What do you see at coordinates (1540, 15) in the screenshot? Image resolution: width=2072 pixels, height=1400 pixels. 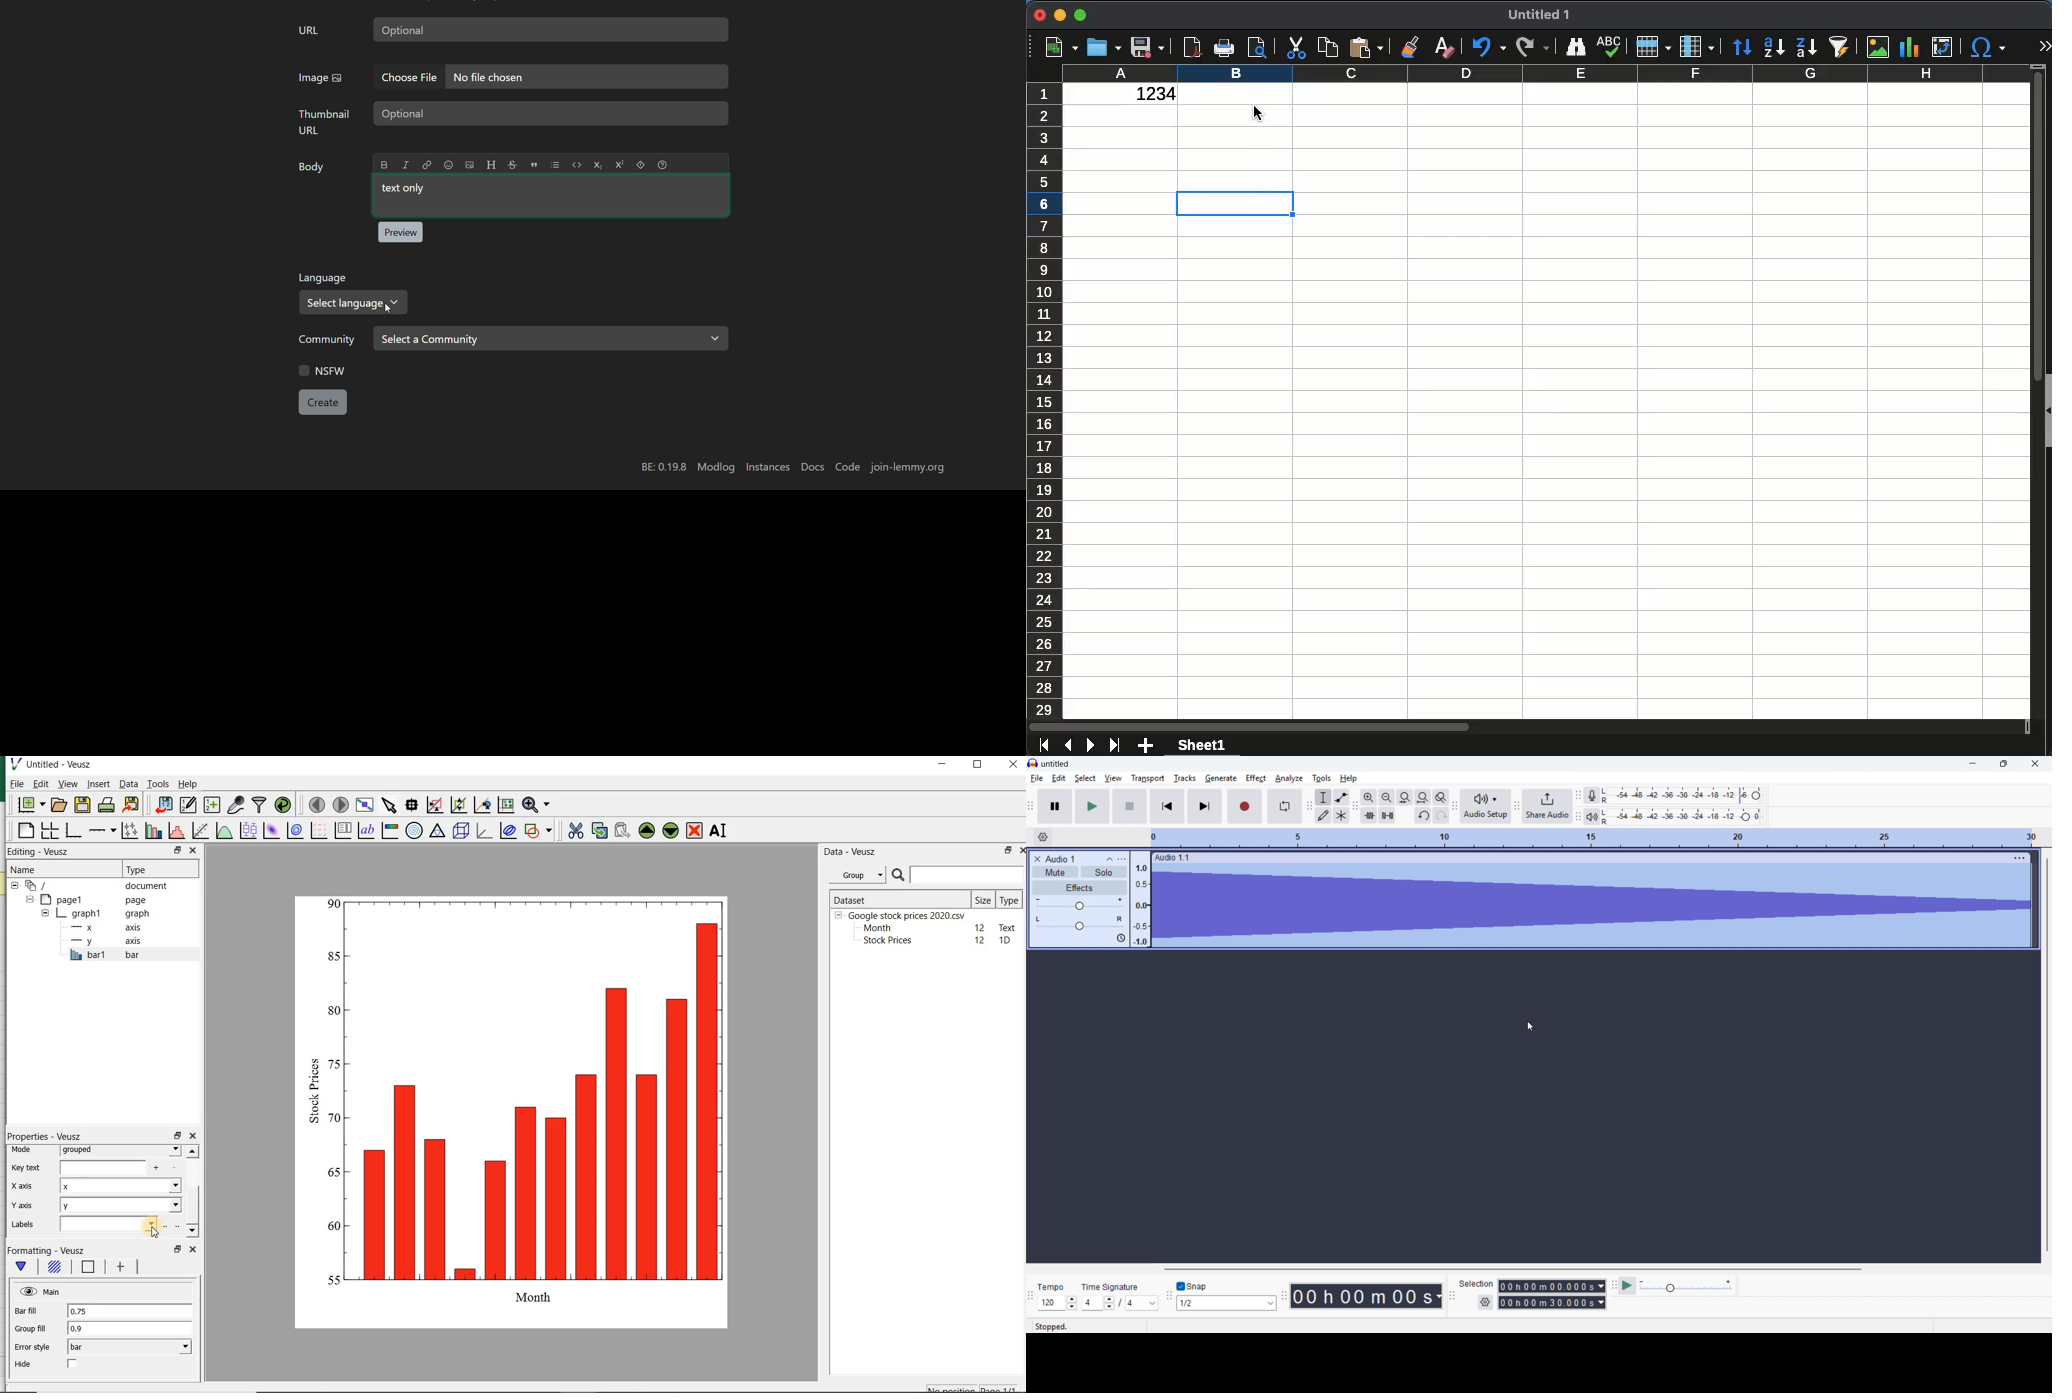 I see `Untitled 1` at bounding box center [1540, 15].